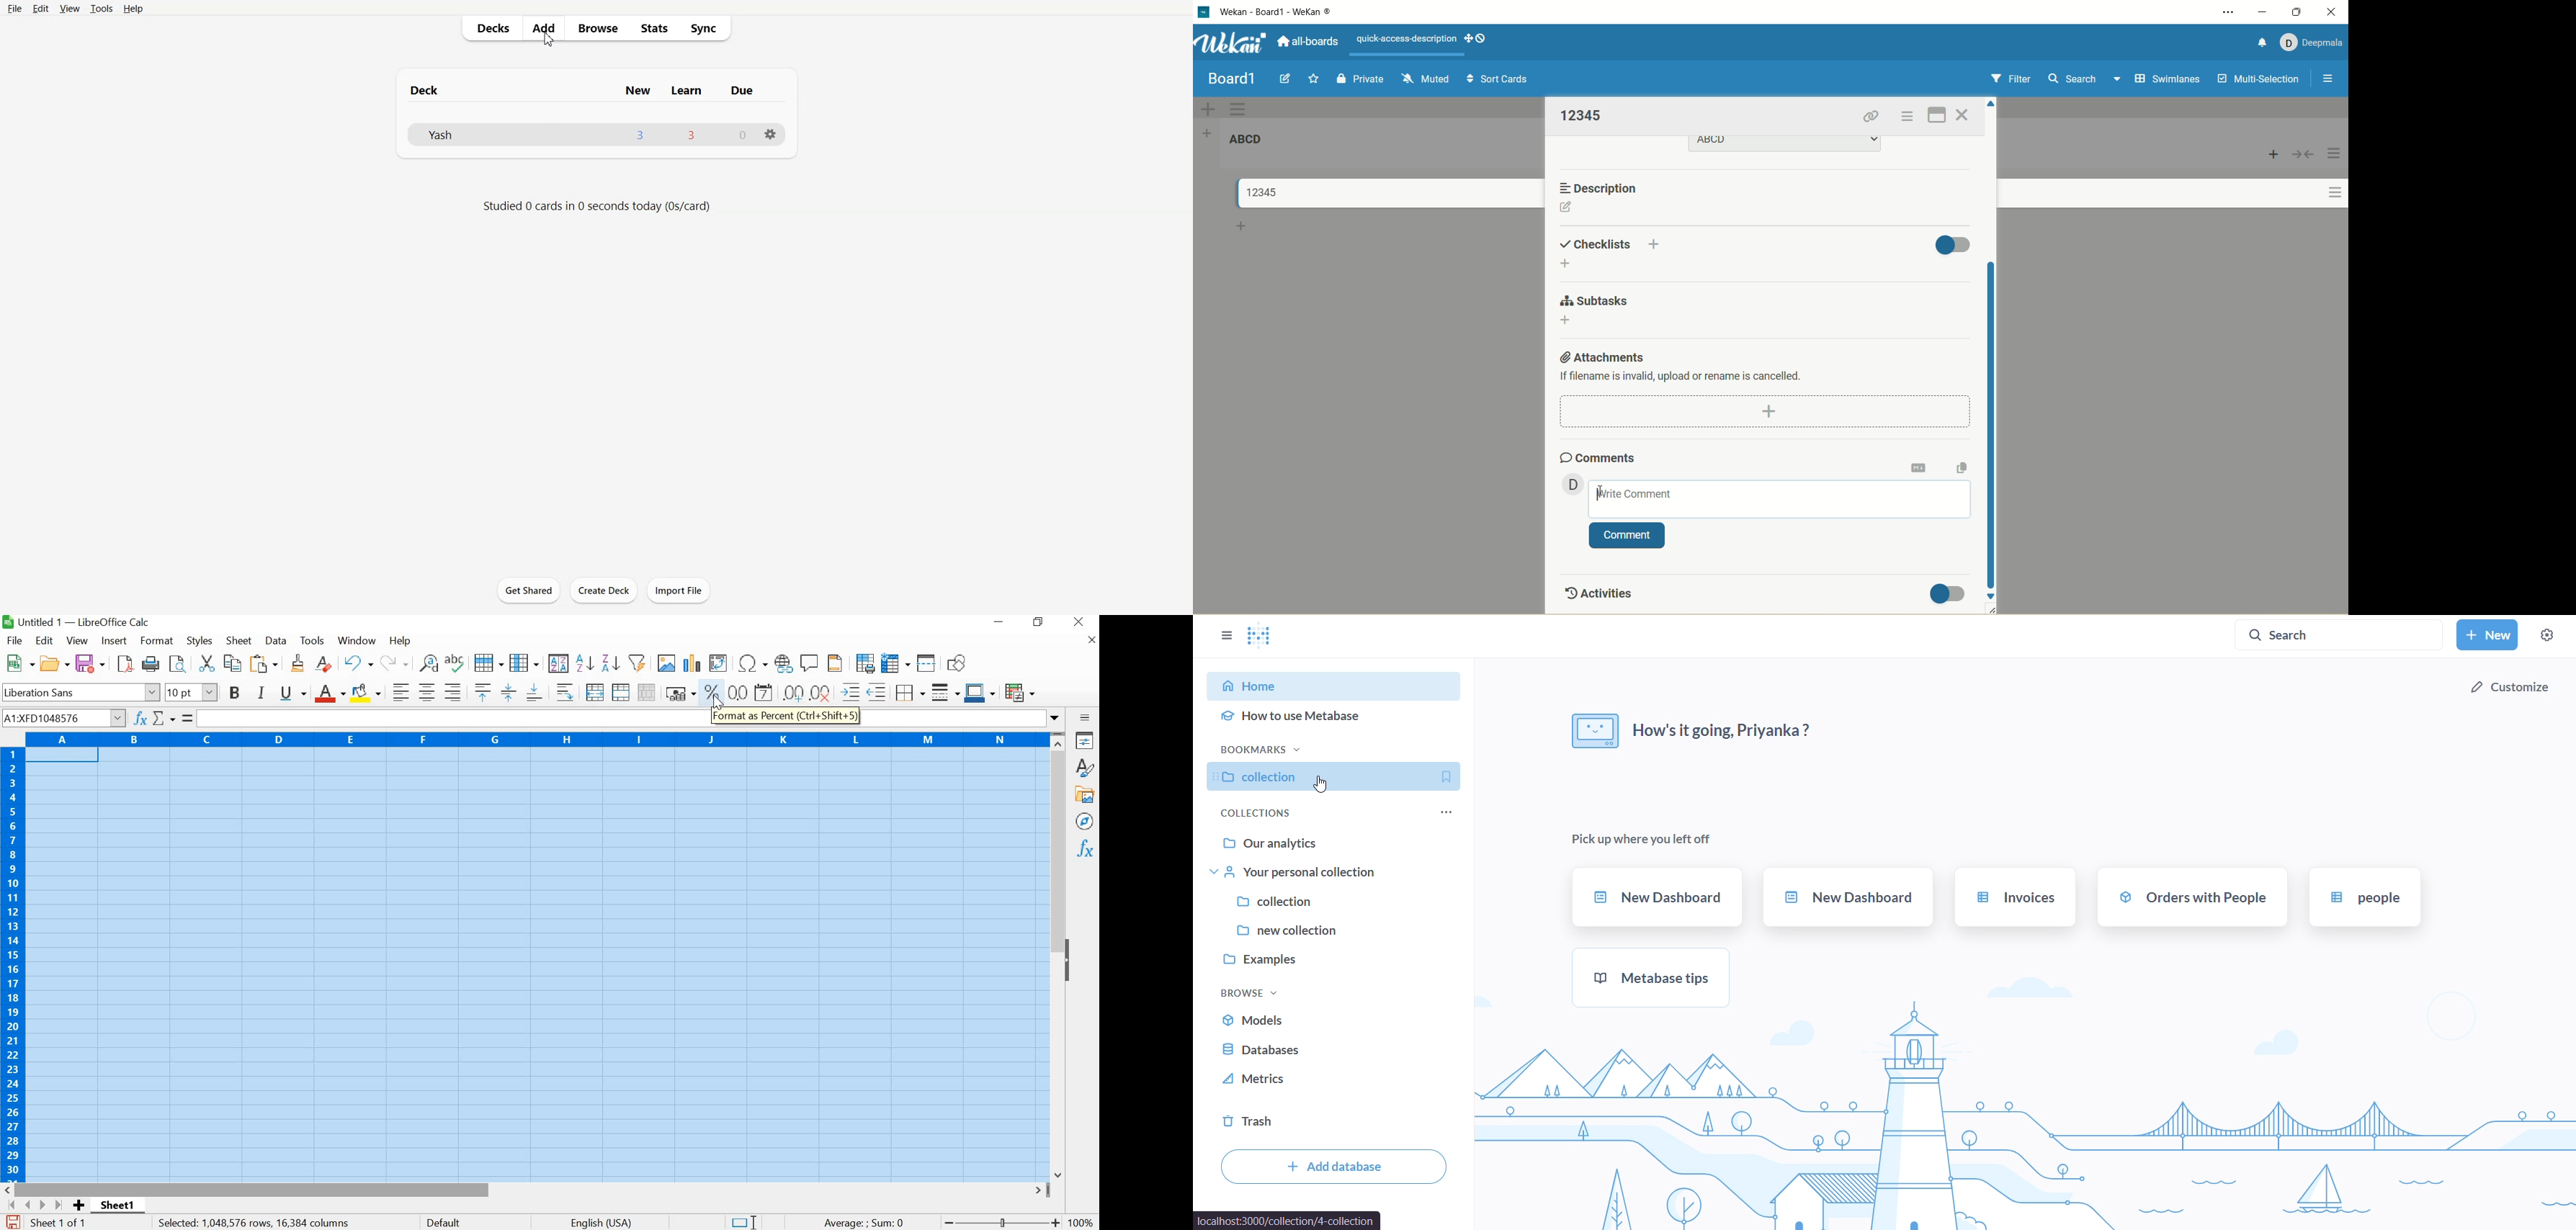 The image size is (2576, 1232). Describe the element at coordinates (1993, 423) in the screenshot. I see `vertical scroll bar` at that location.